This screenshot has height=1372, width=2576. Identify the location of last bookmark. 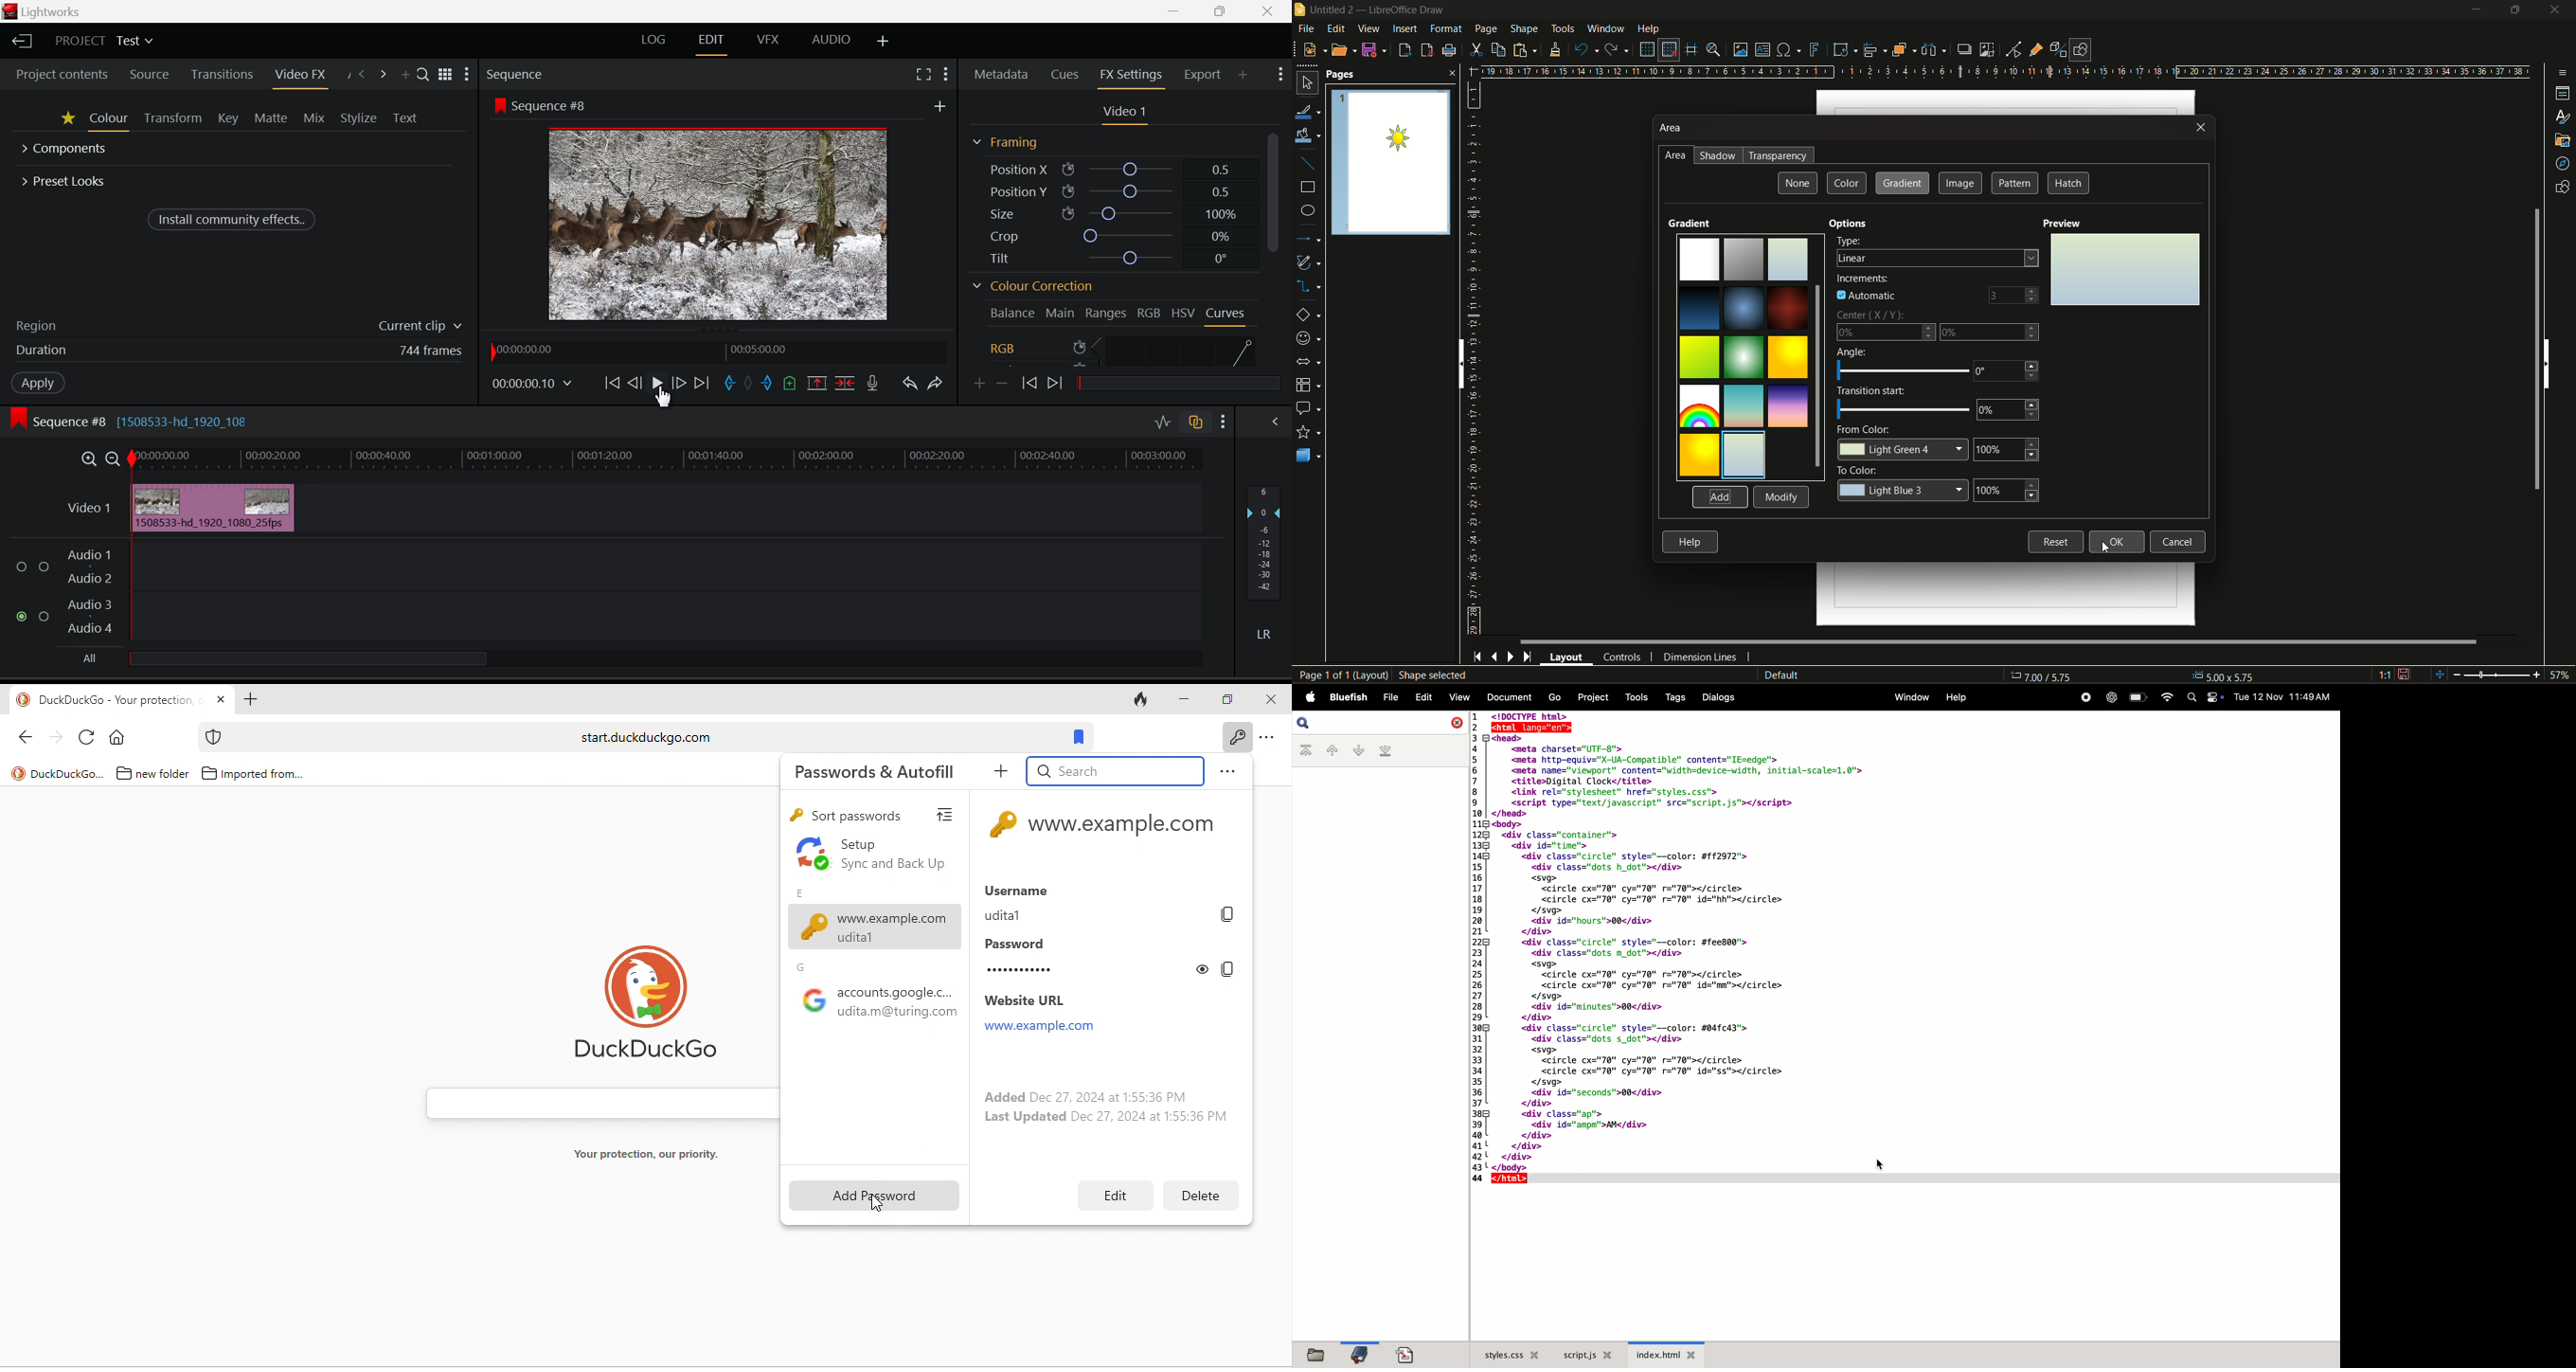
(1385, 751).